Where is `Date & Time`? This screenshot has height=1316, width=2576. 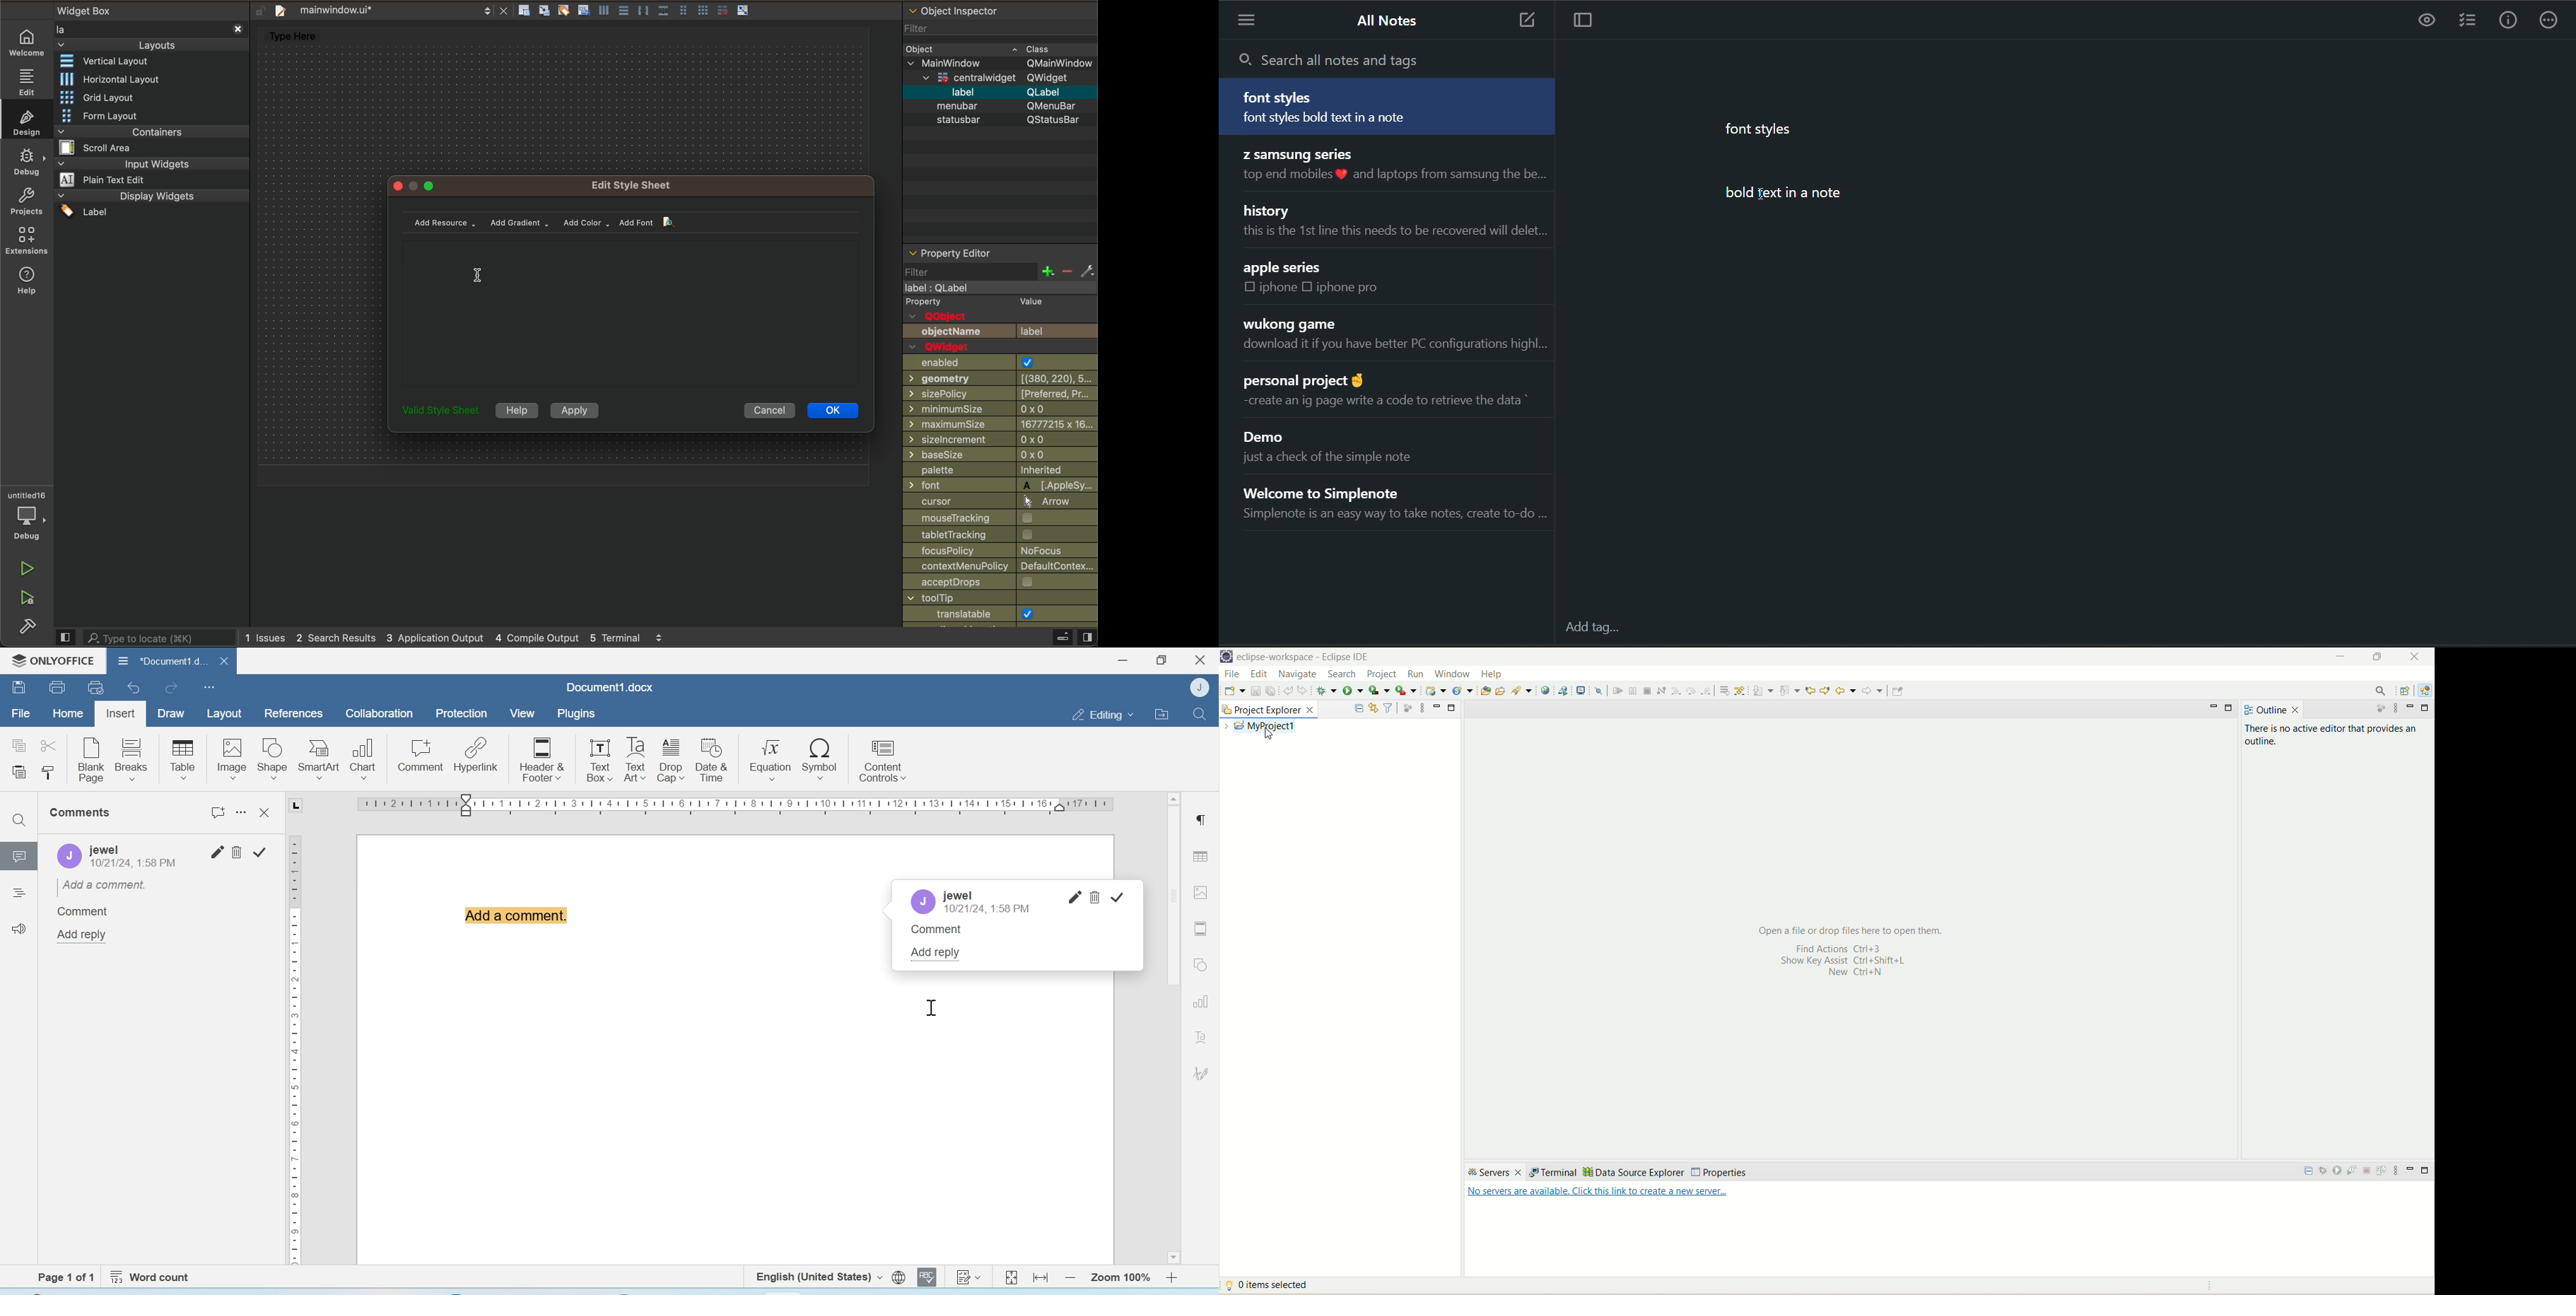
Date & Time is located at coordinates (712, 760).